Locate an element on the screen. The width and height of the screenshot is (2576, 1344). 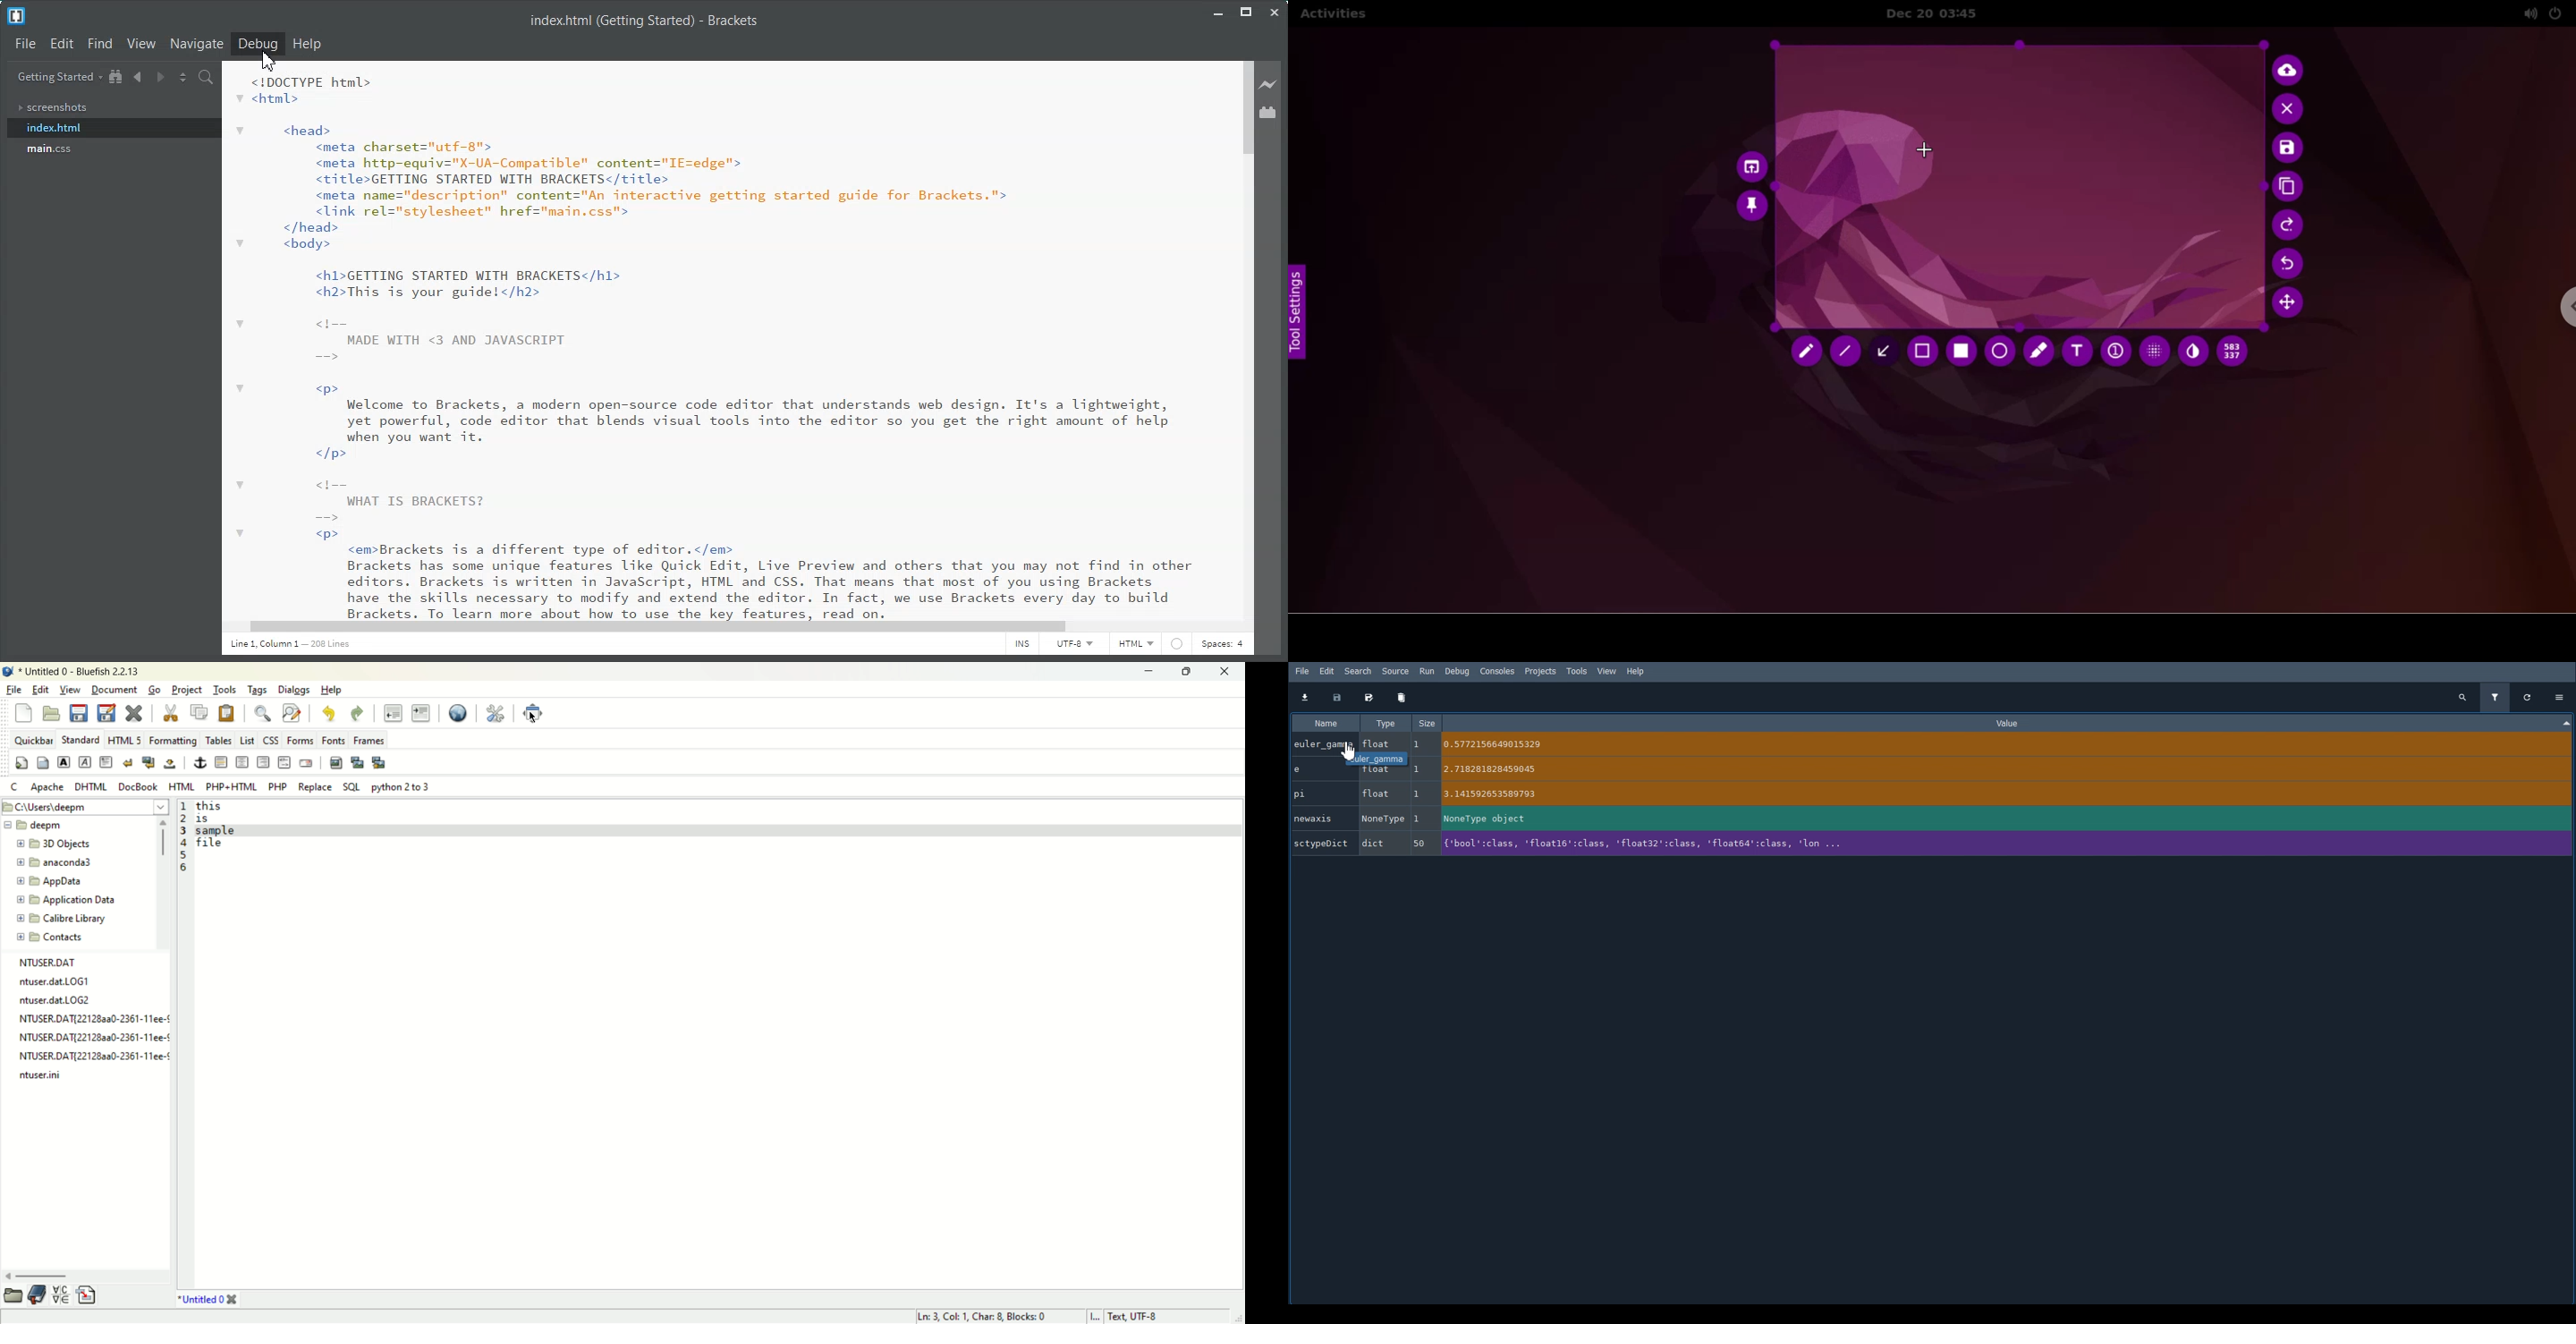
cursor is located at coordinates (540, 720).